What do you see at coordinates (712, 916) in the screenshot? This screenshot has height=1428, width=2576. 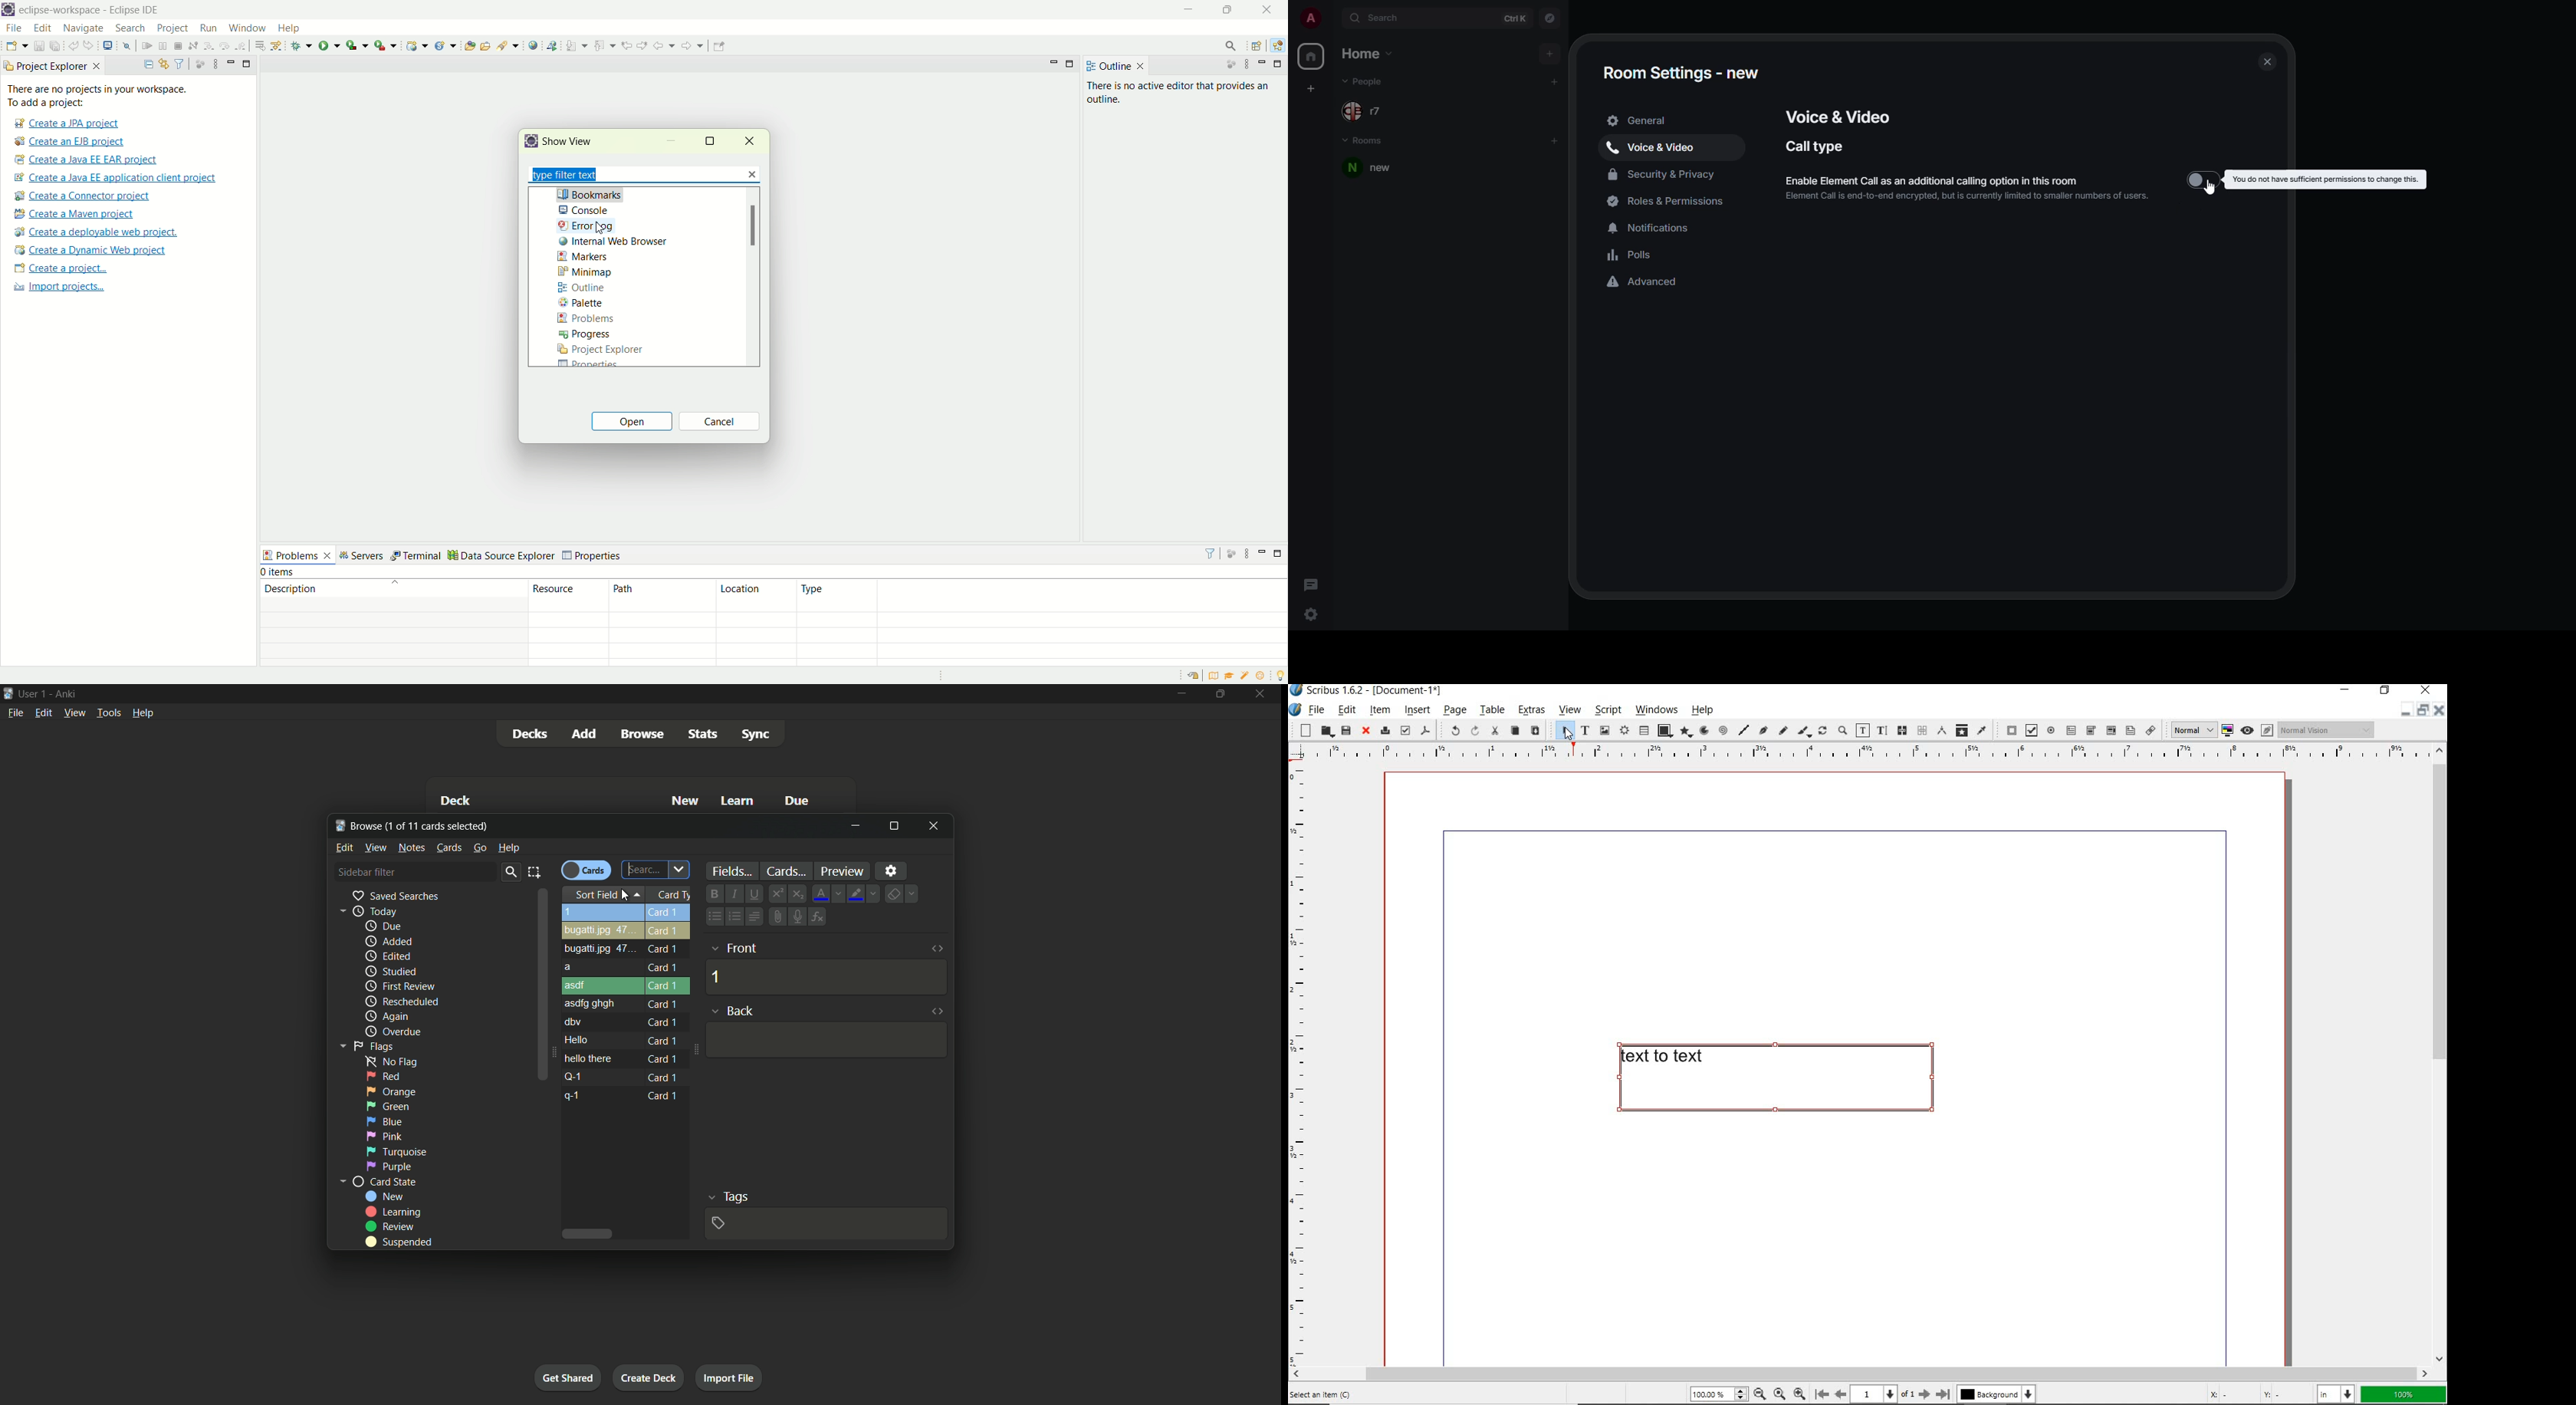 I see `unordered list` at bounding box center [712, 916].